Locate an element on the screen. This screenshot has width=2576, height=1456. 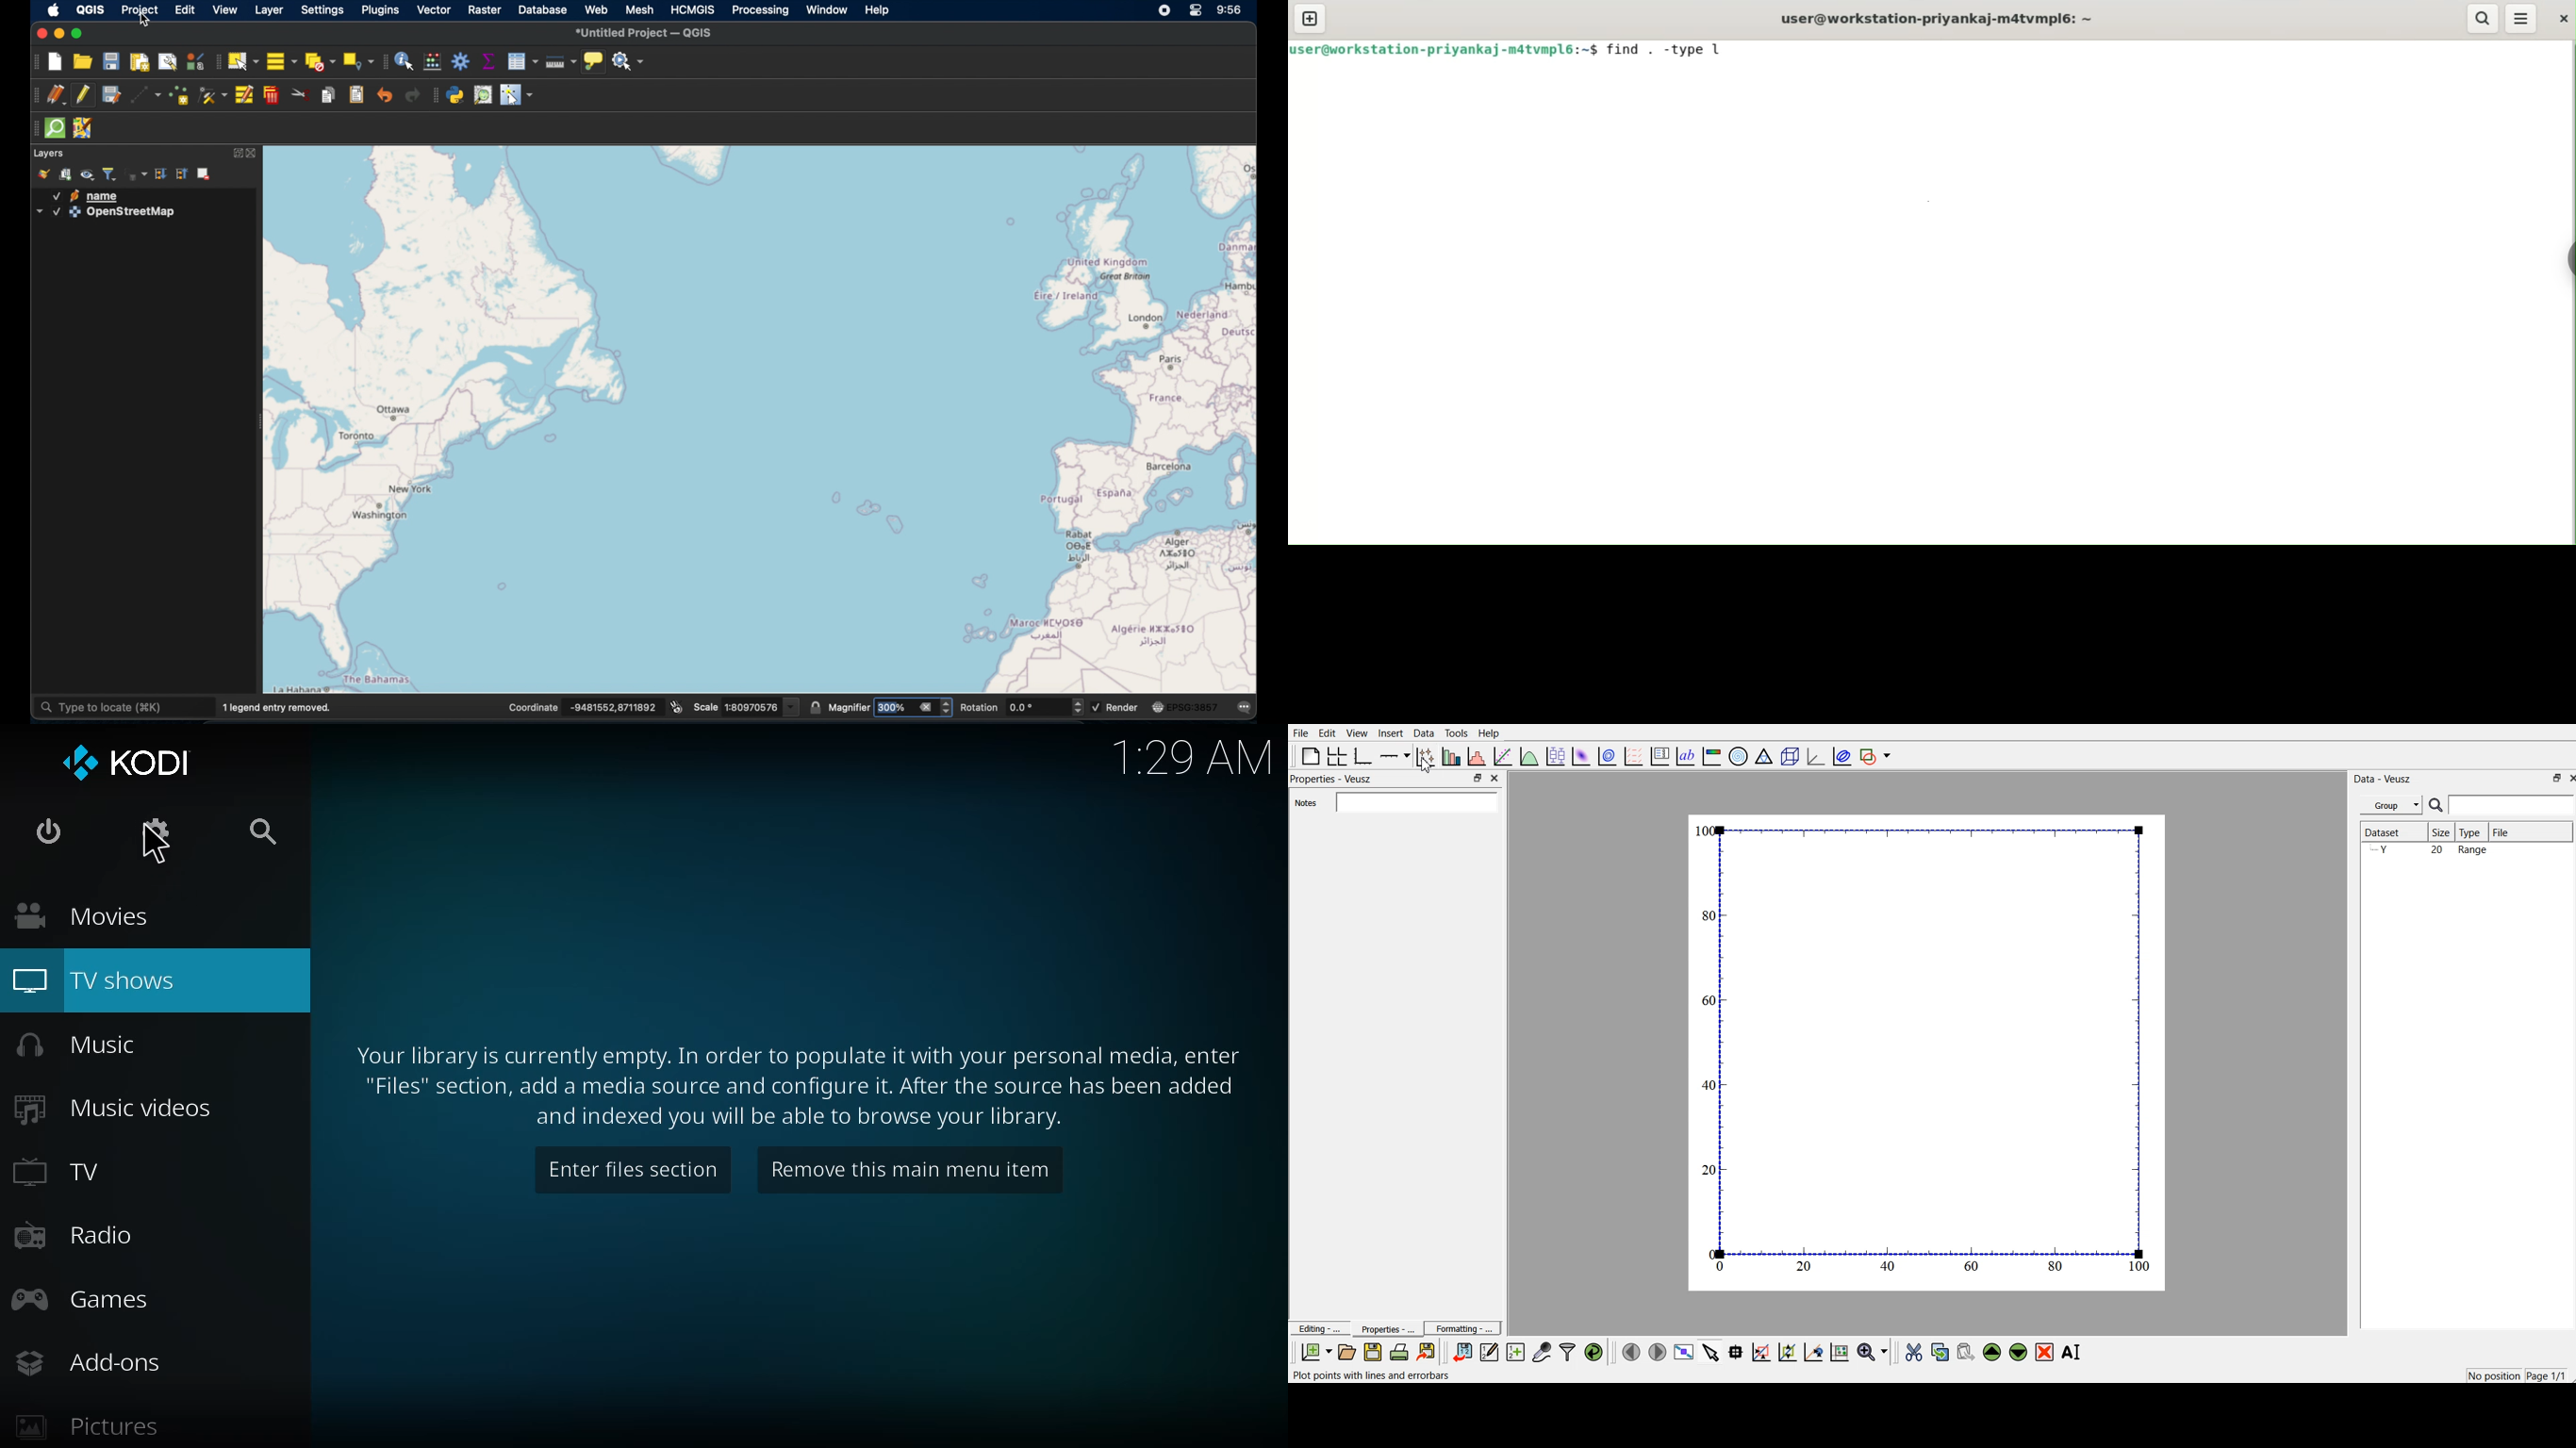
plot box plots is located at coordinates (1555, 755).